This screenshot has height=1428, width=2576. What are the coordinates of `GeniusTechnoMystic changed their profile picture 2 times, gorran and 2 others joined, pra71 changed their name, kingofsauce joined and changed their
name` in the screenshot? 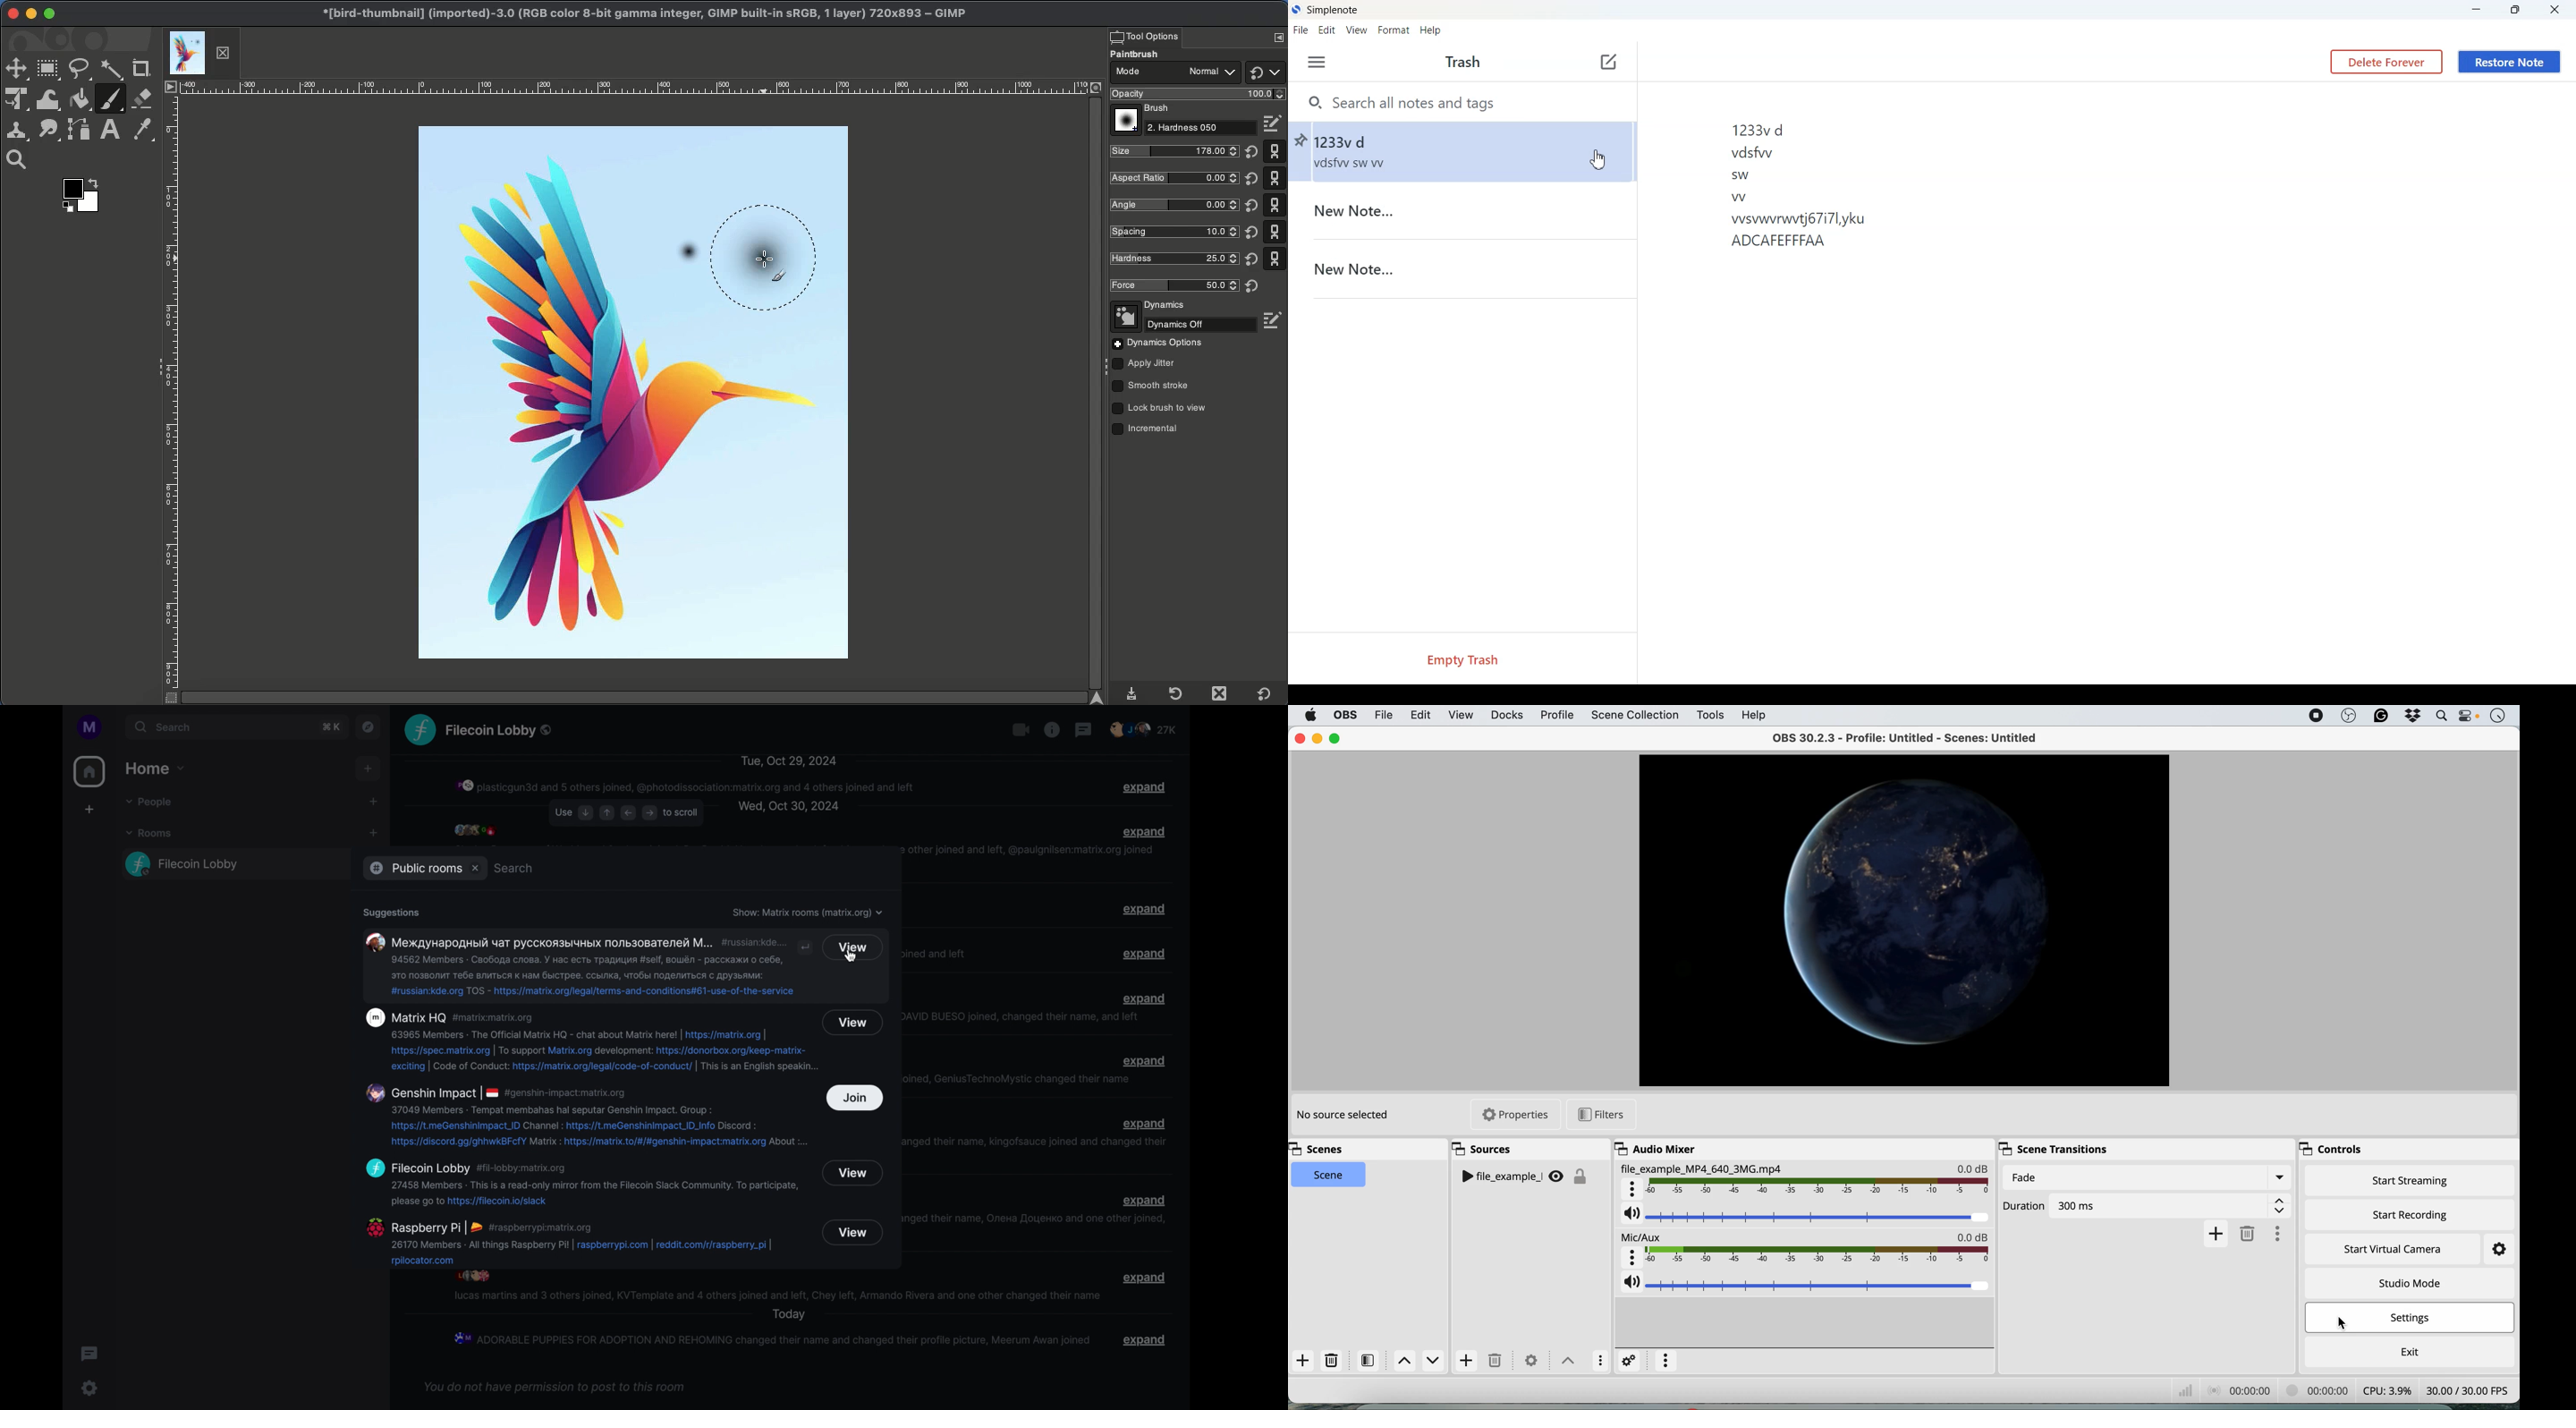 It's located at (1041, 1145).